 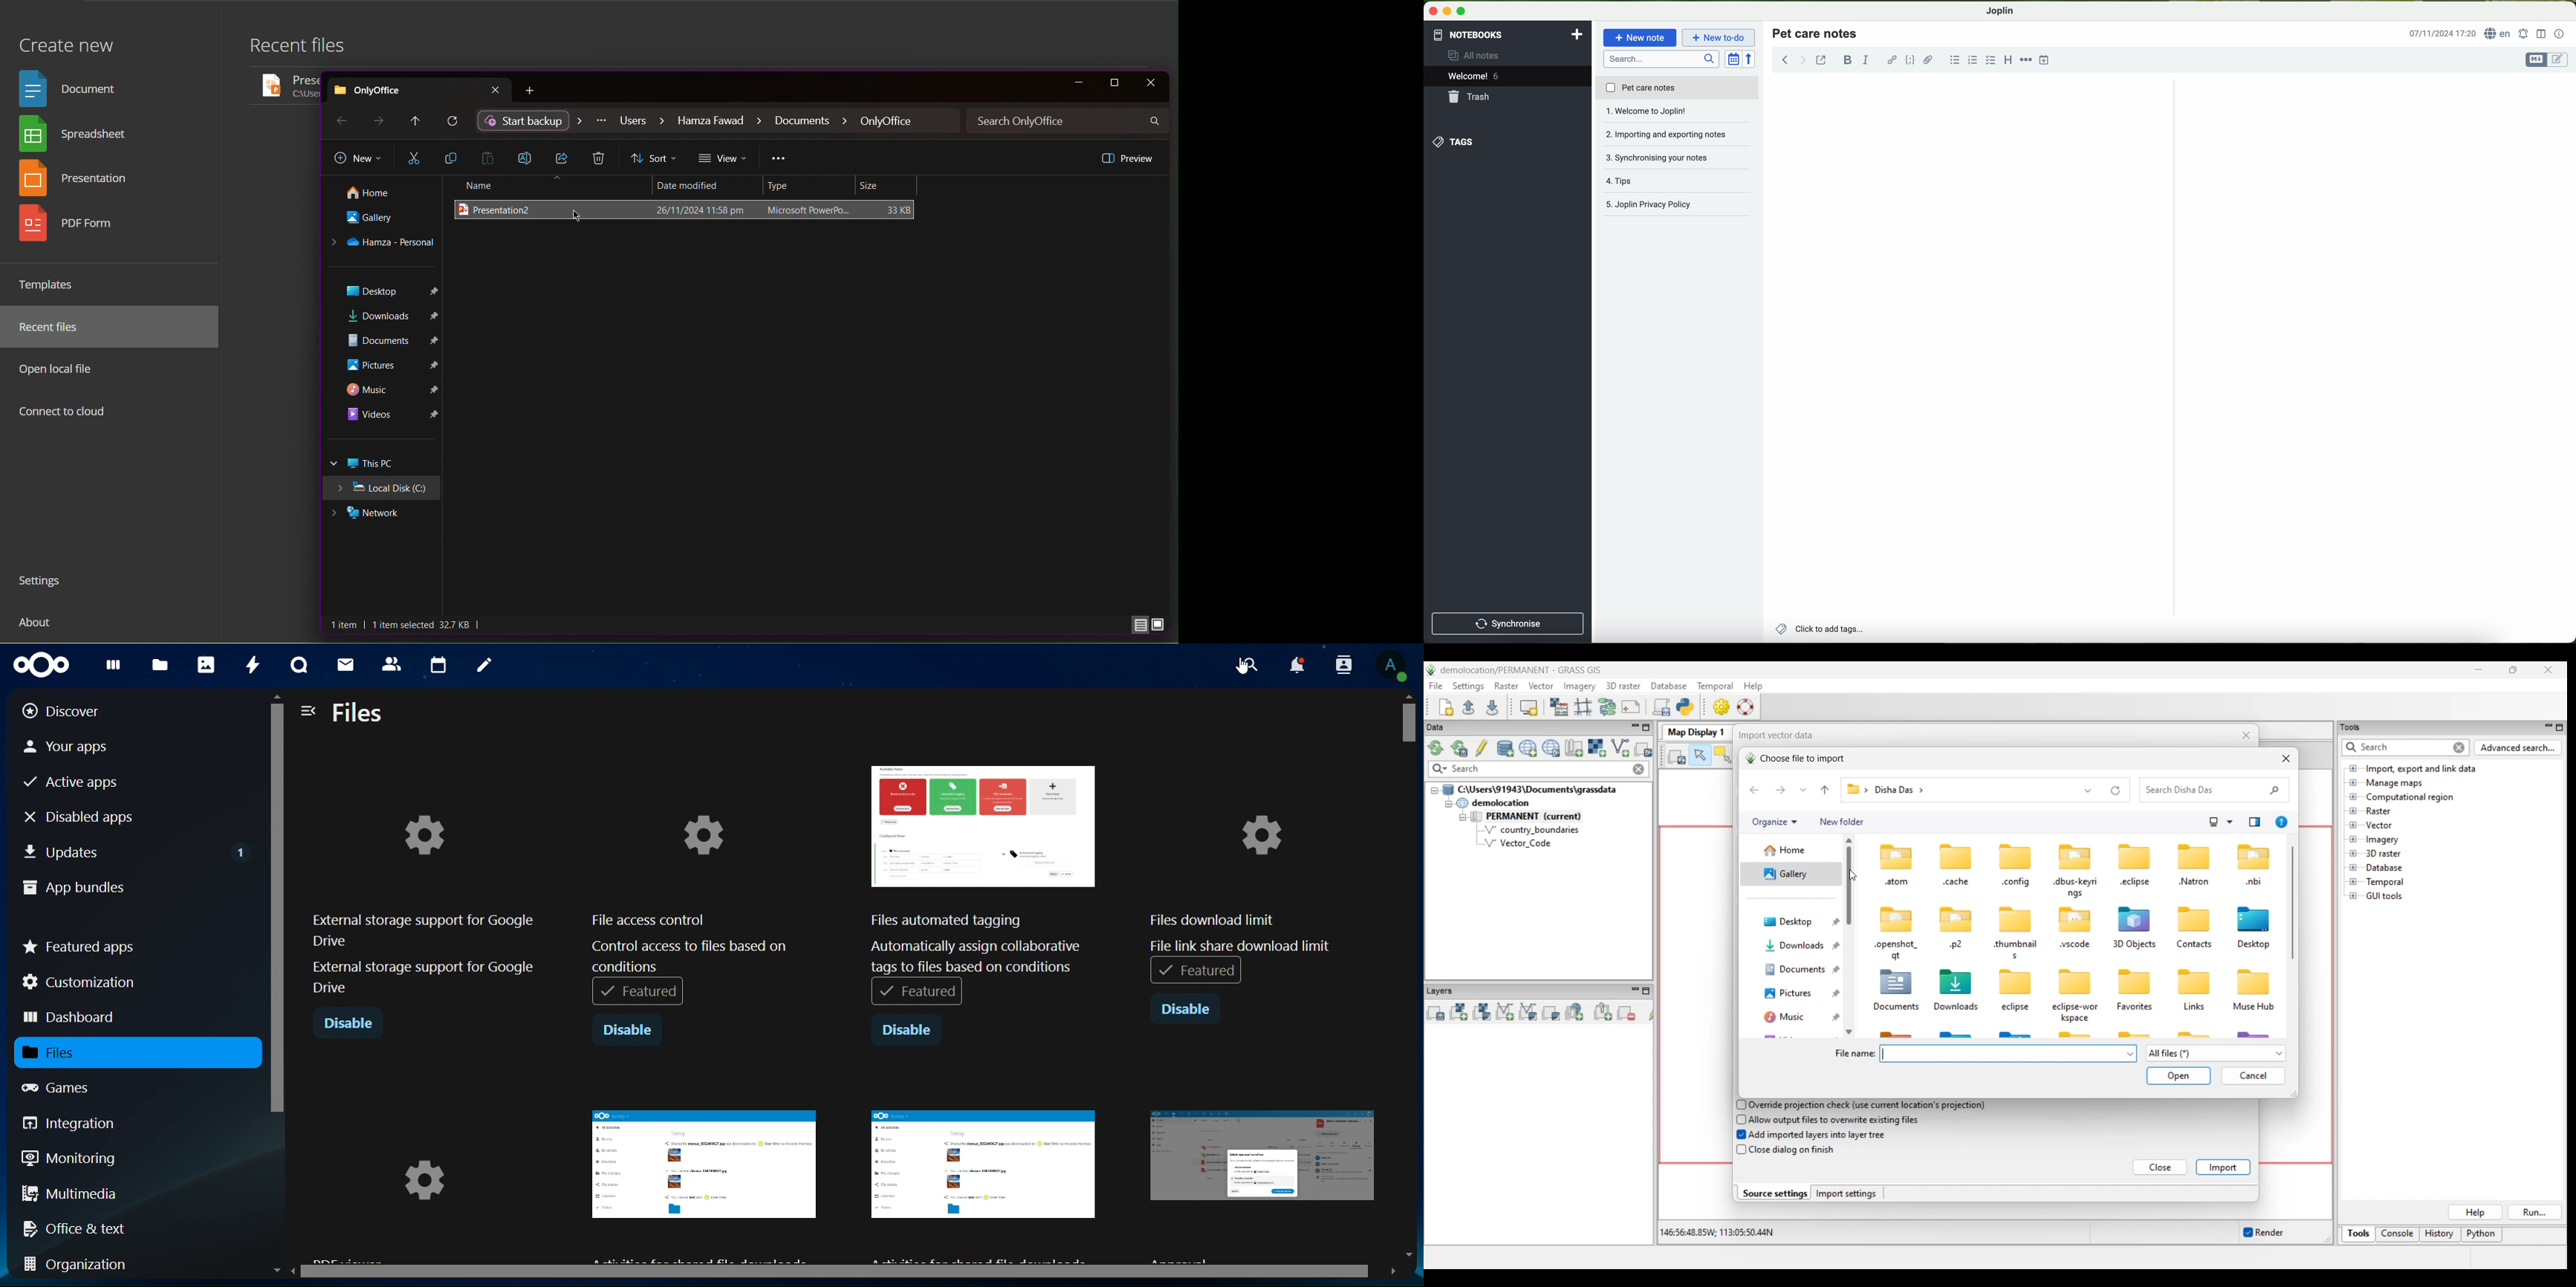 What do you see at coordinates (1991, 60) in the screenshot?
I see `checkbox` at bounding box center [1991, 60].